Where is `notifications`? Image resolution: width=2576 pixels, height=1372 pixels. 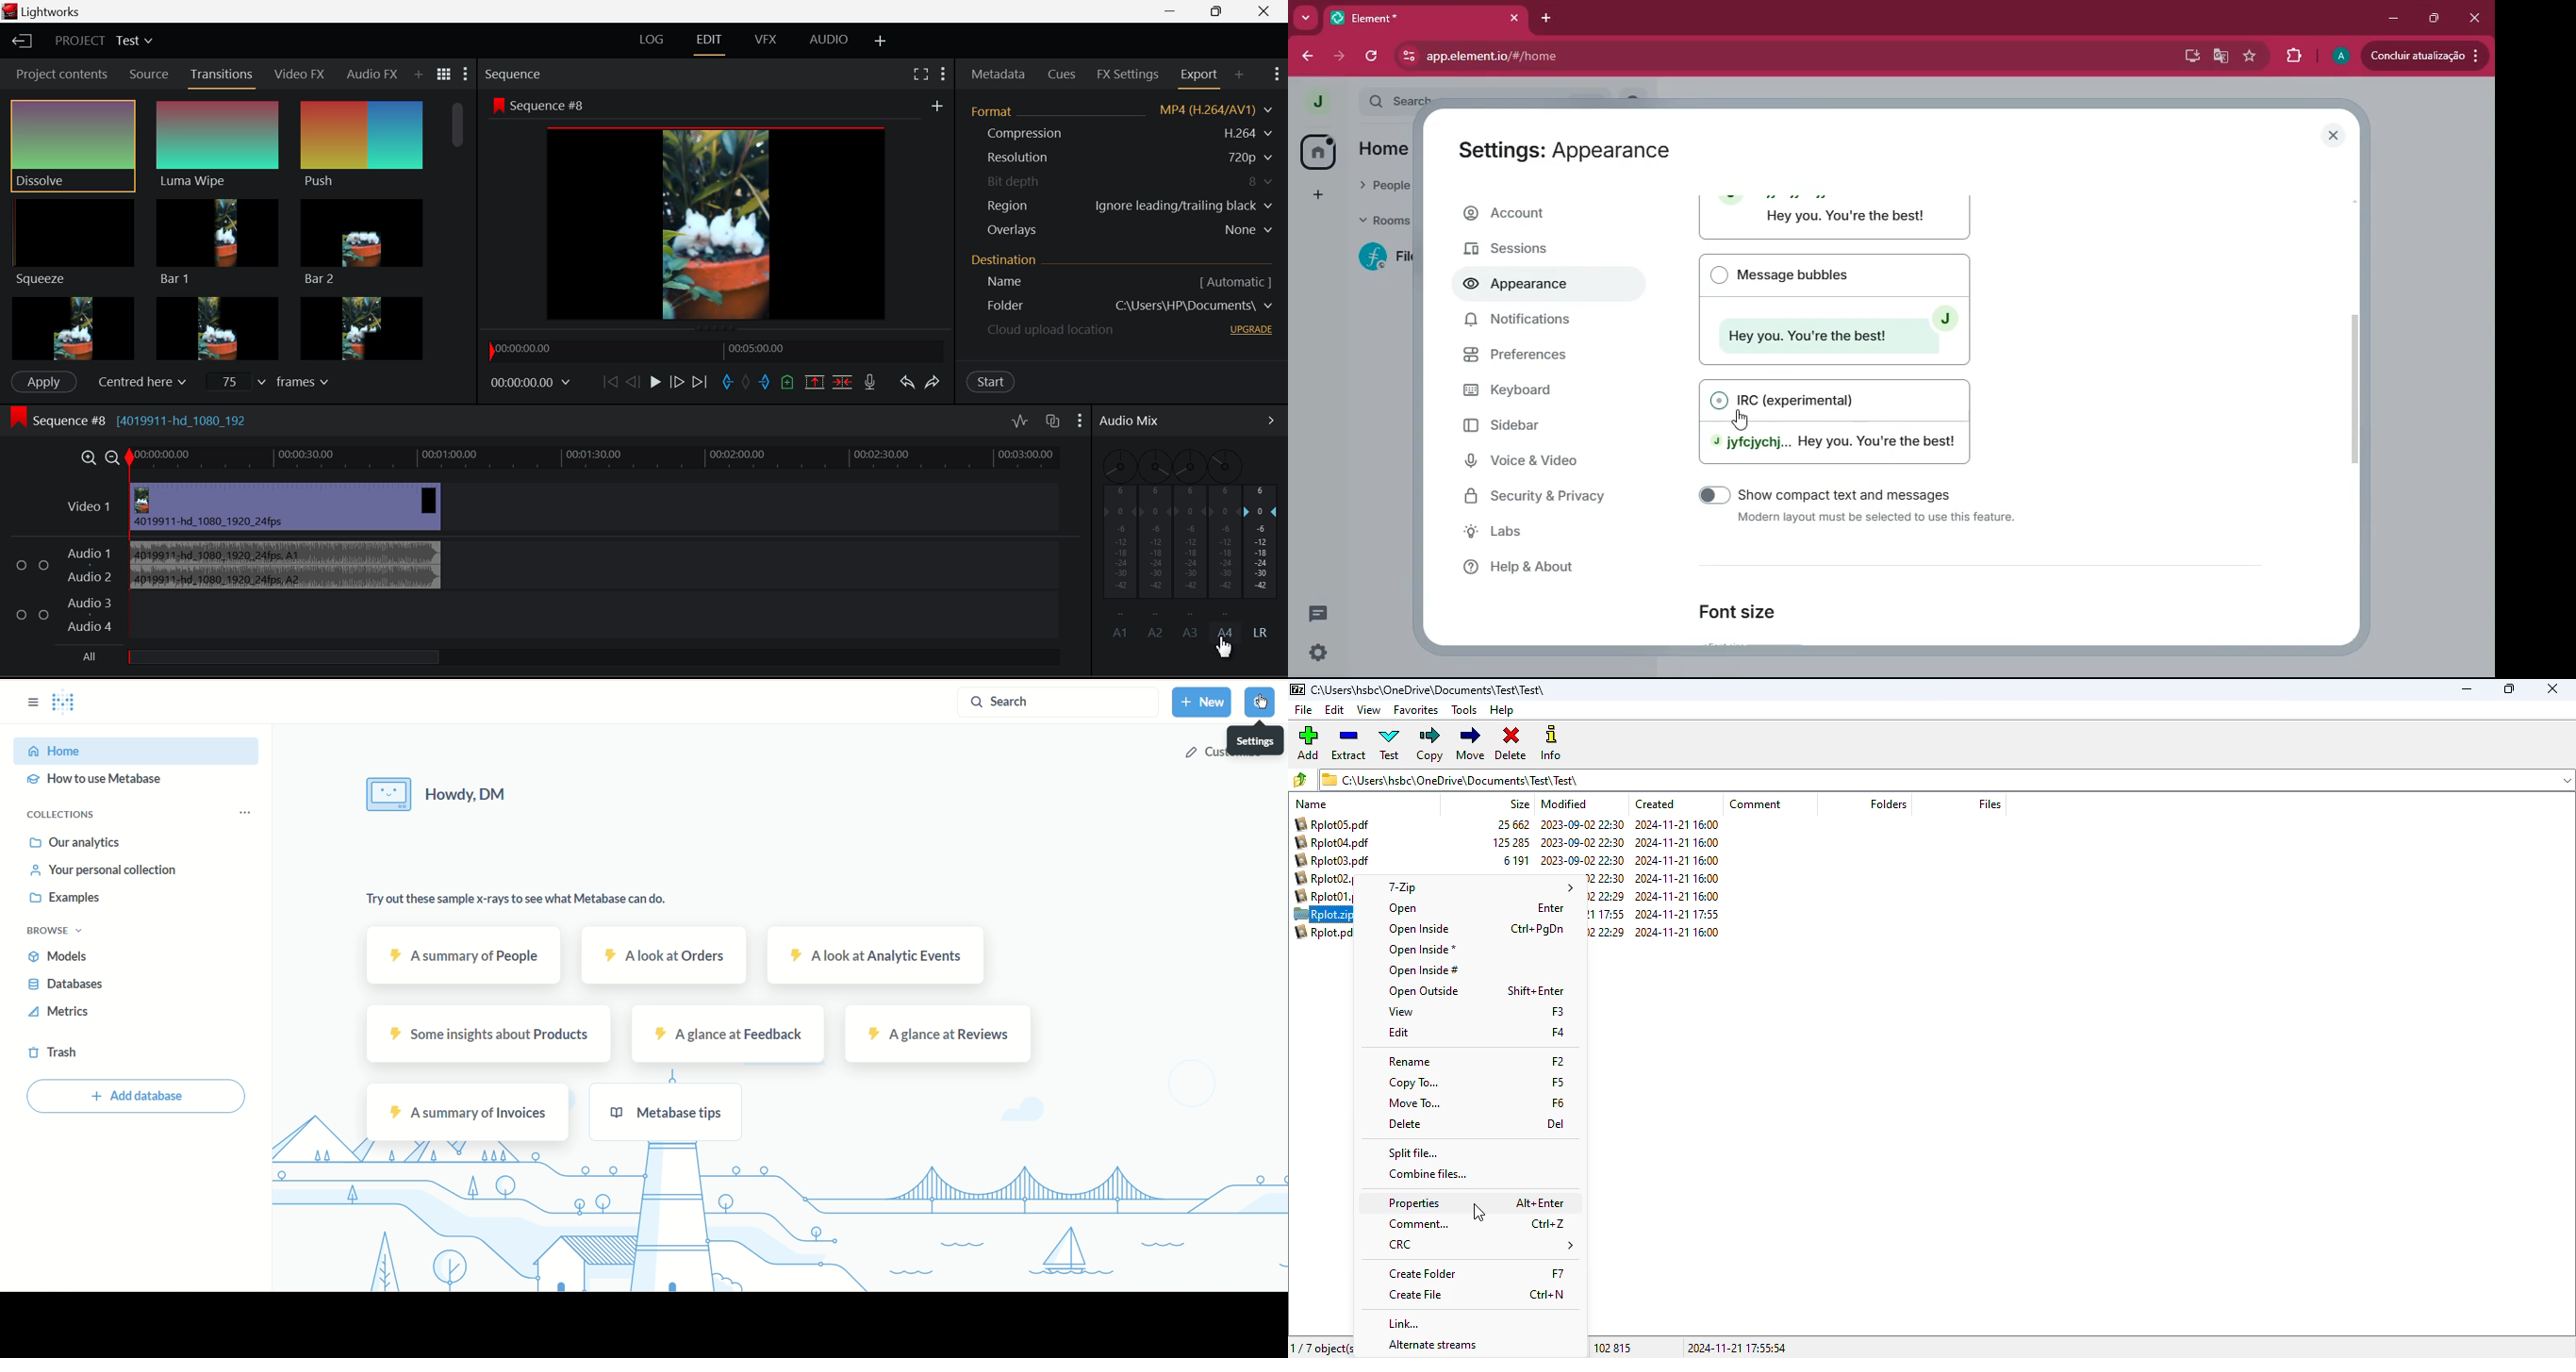 notifications is located at coordinates (1524, 320).